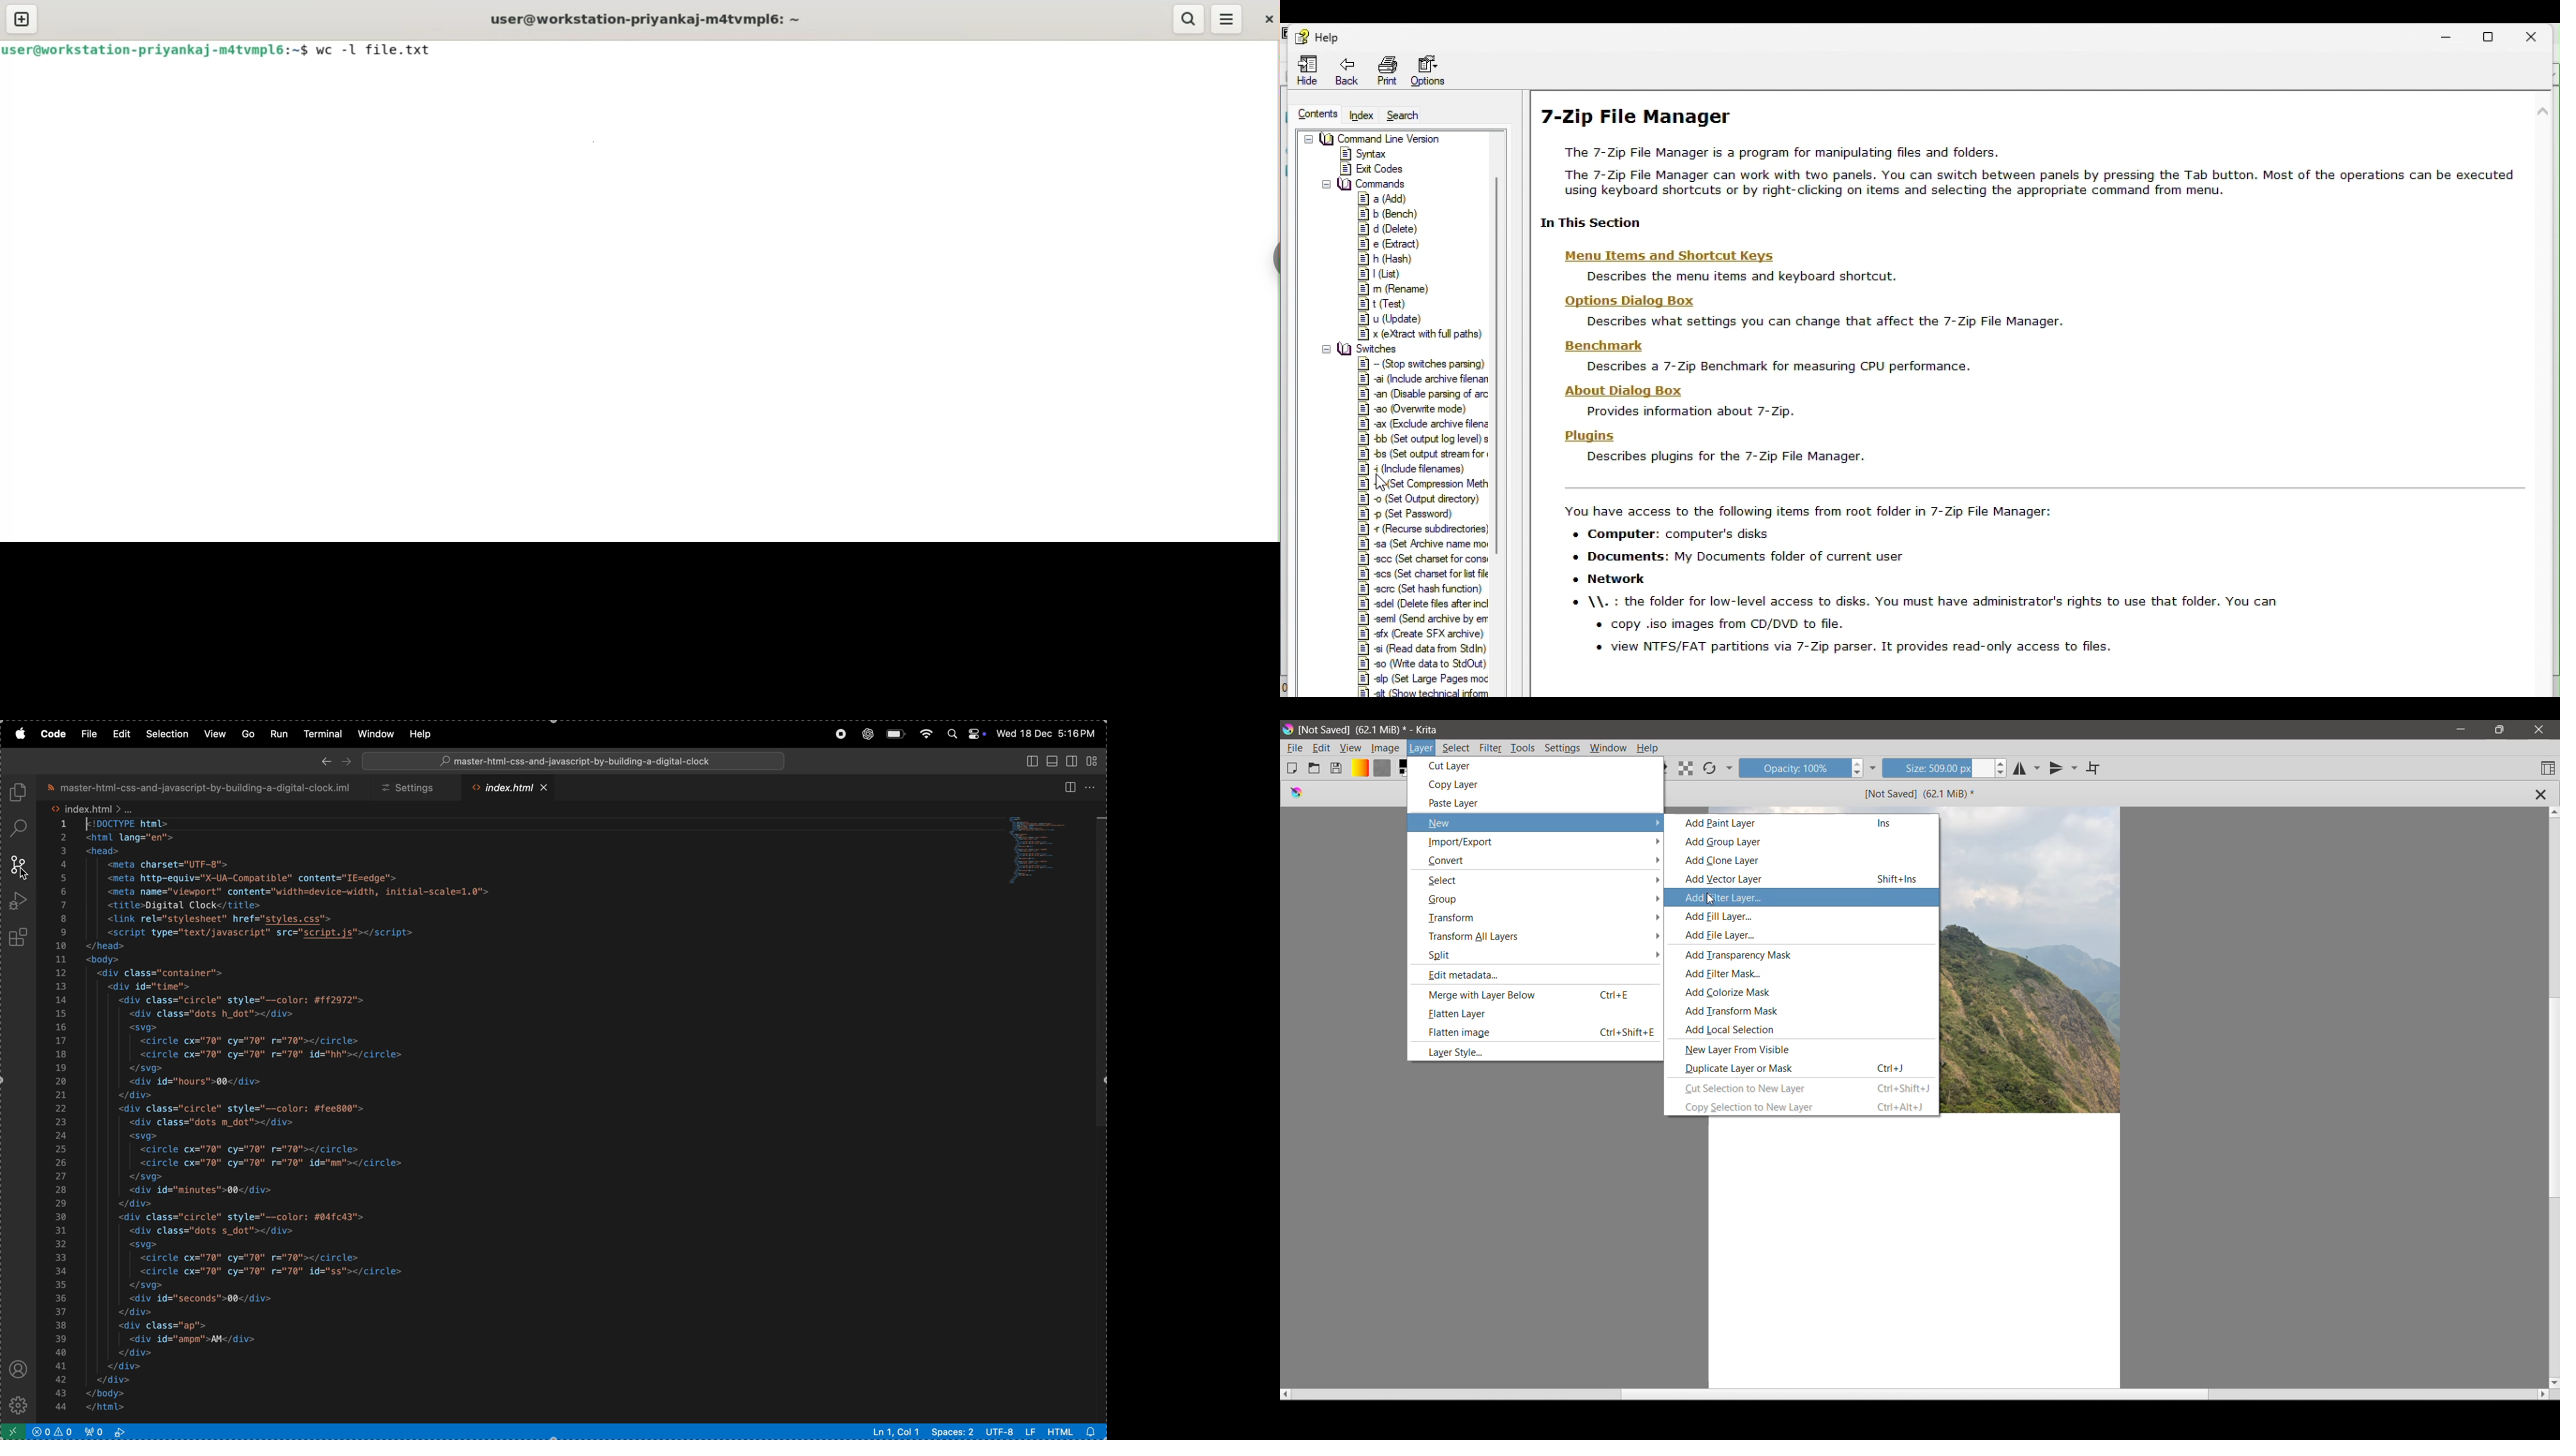  What do you see at coordinates (1404, 138) in the screenshot?
I see `Command line version` at bounding box center [1404, 138].